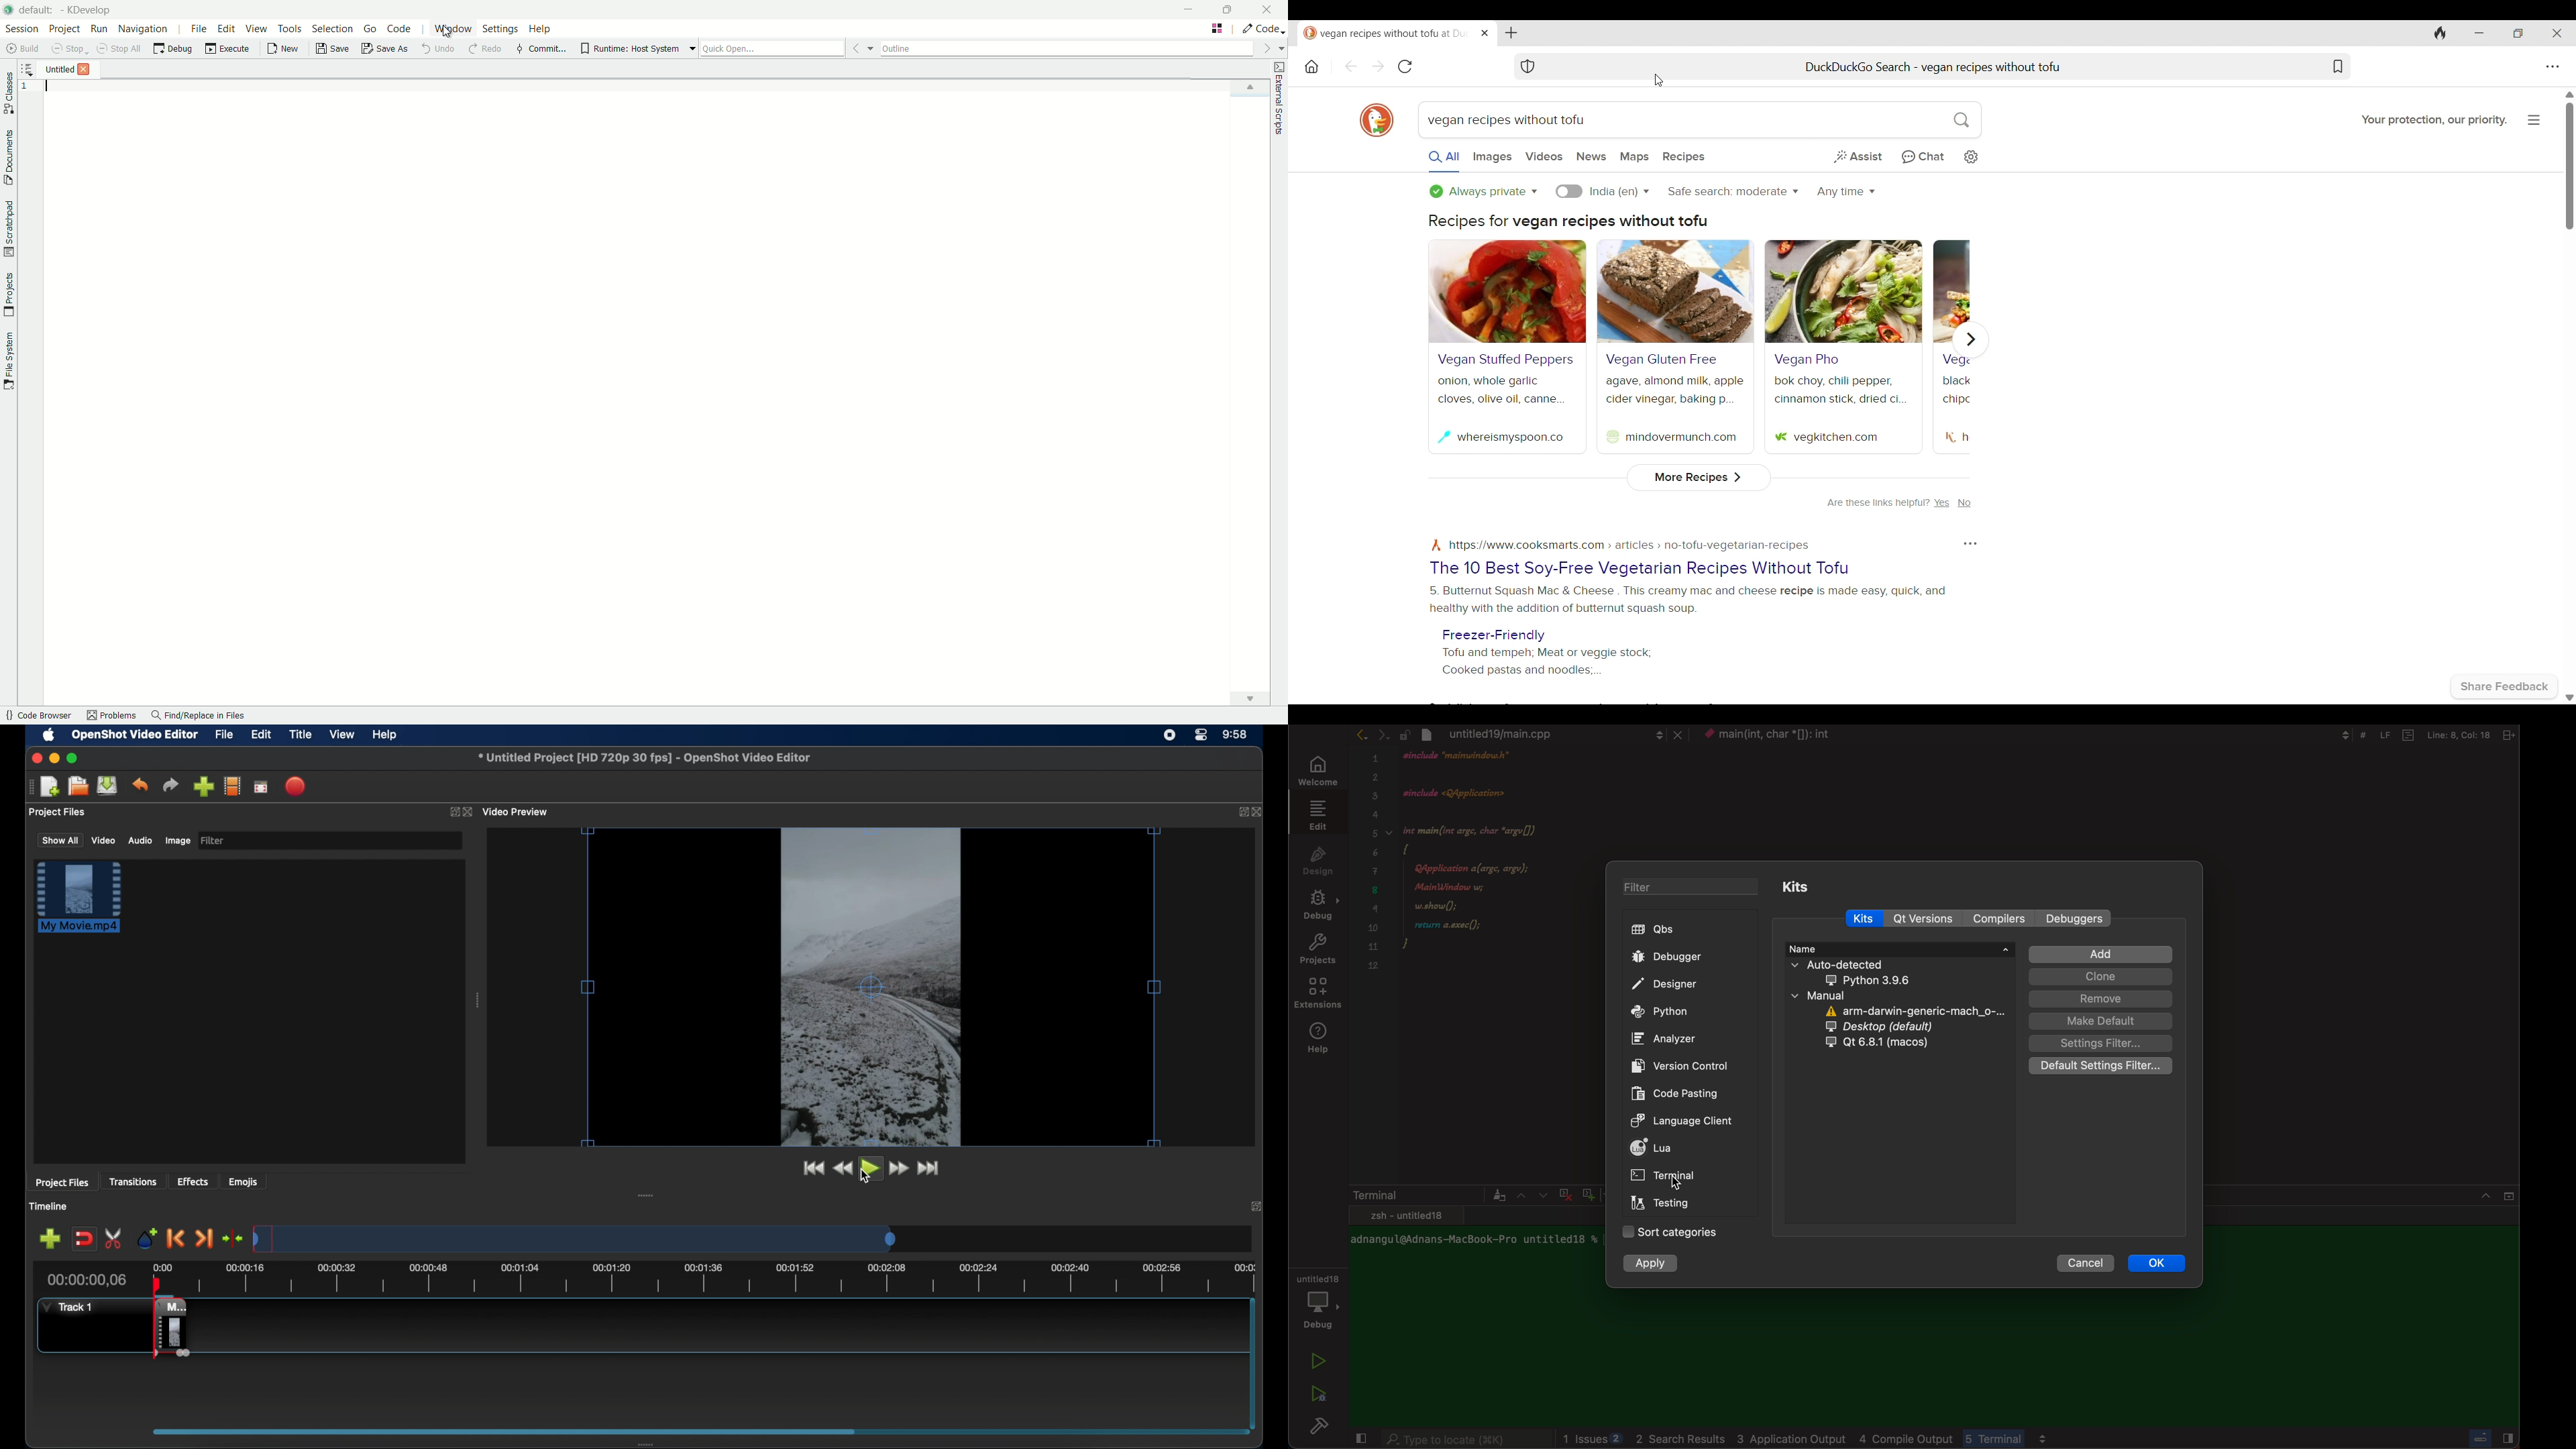 The image size is (2576, 1456). Describe the element at coordinates (1319, 1361) in the screenshot. I see `run` at that location.